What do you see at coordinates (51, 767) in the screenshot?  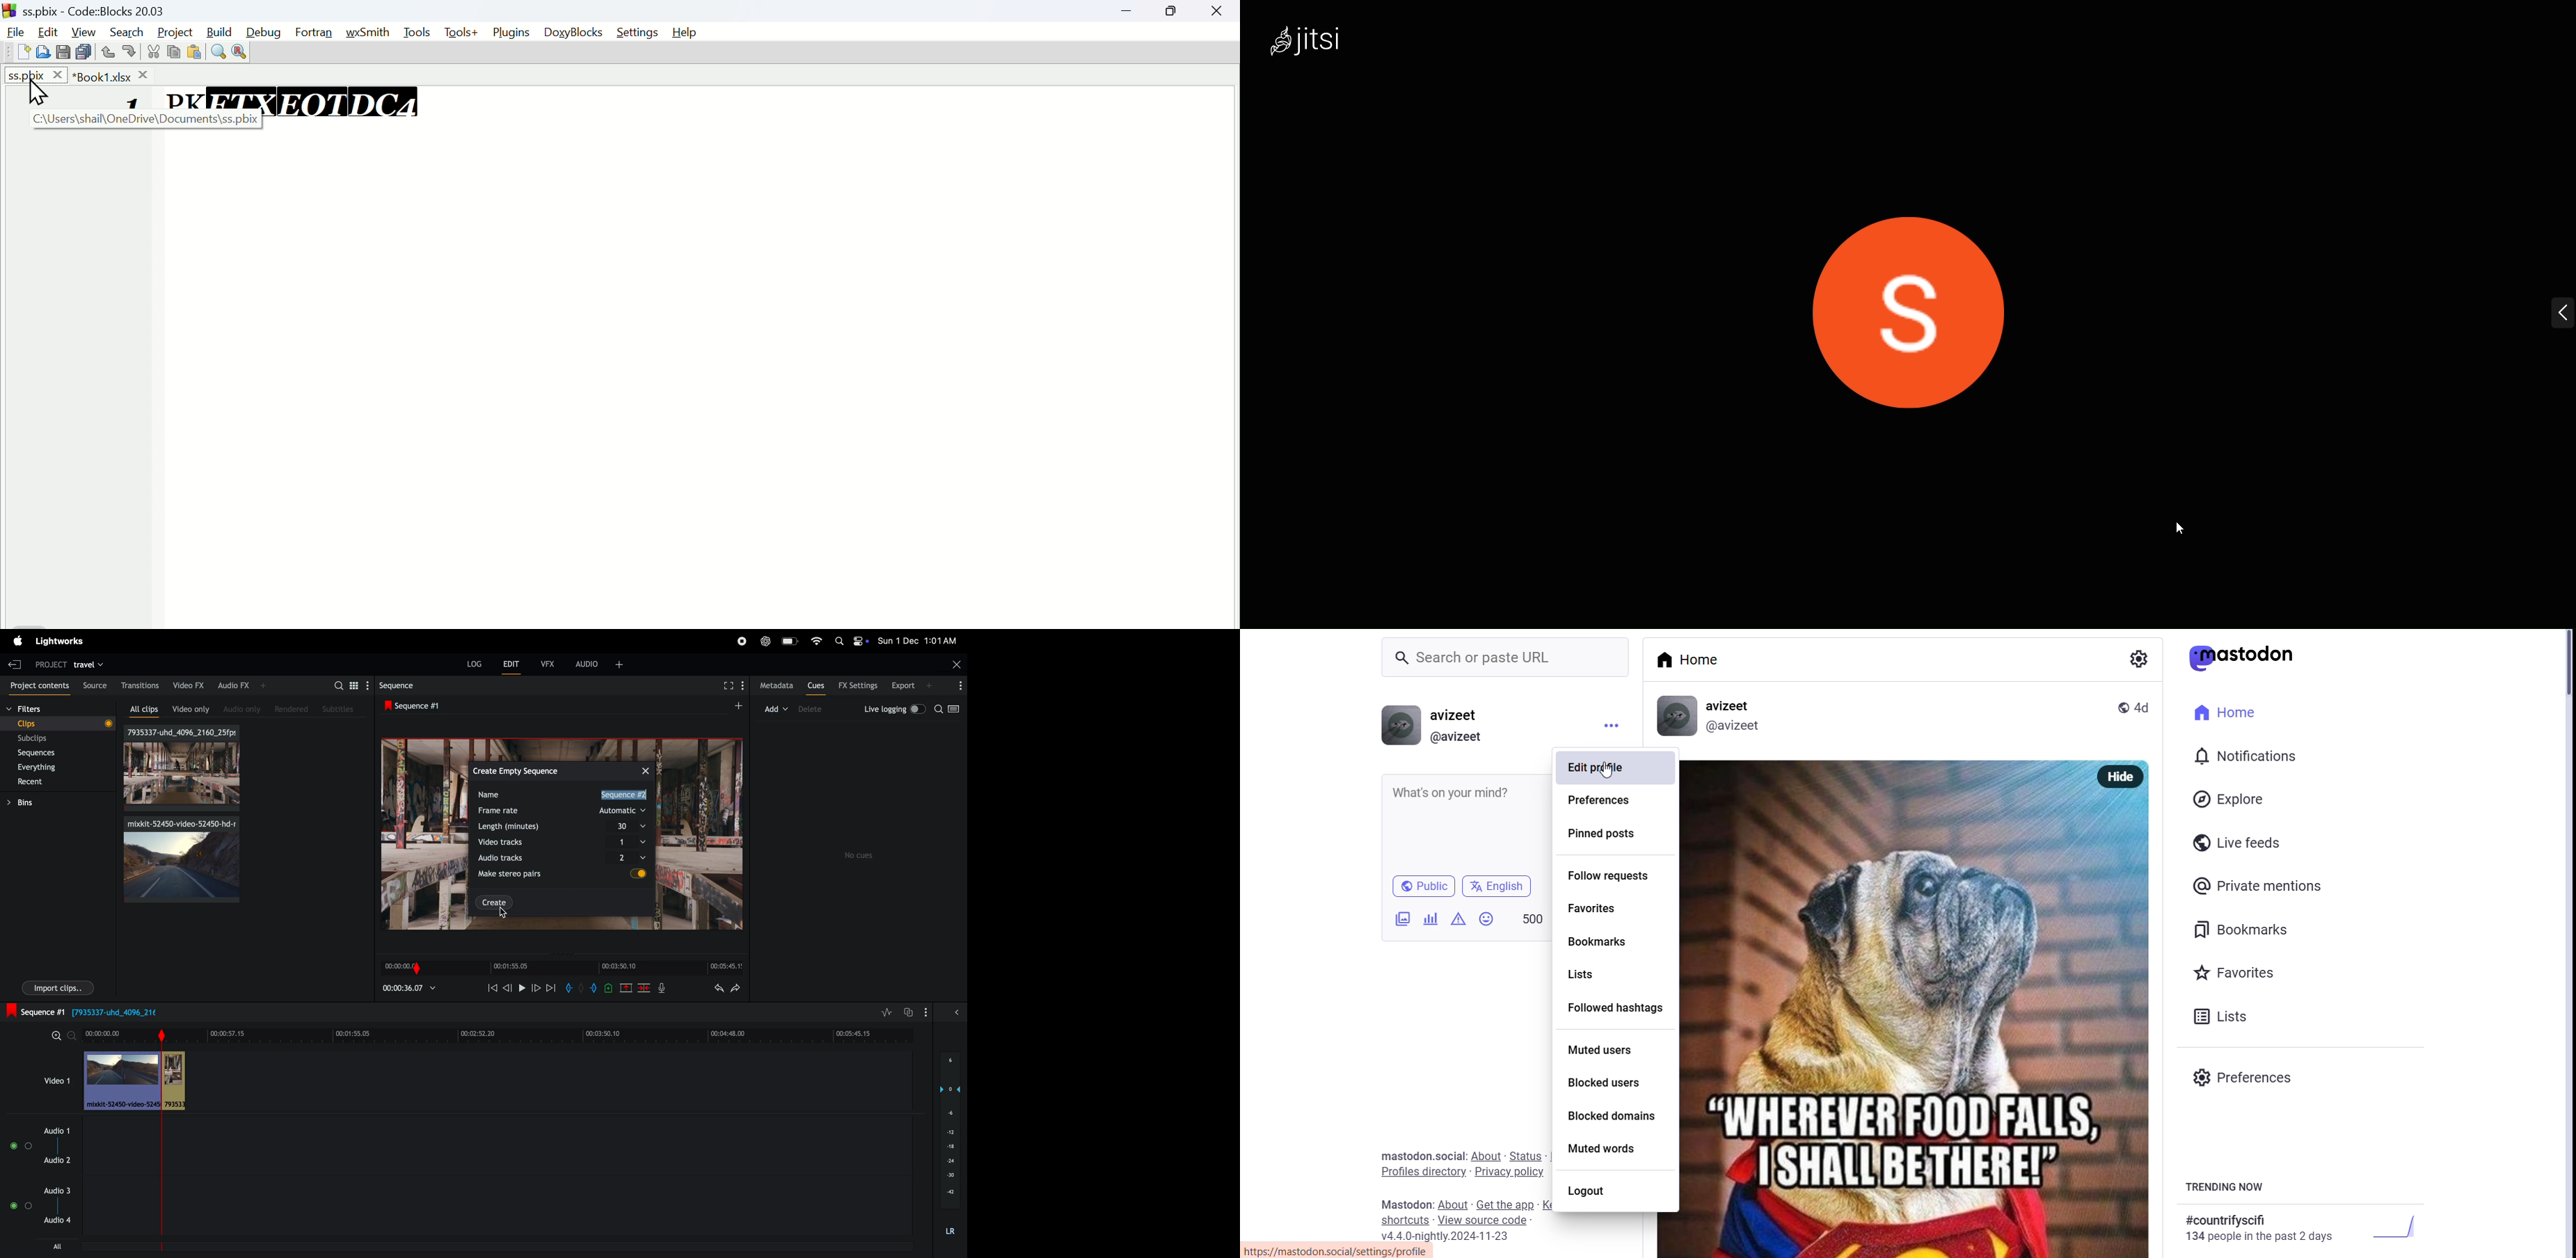 I see `everythings` at bounding box center [51, 767].